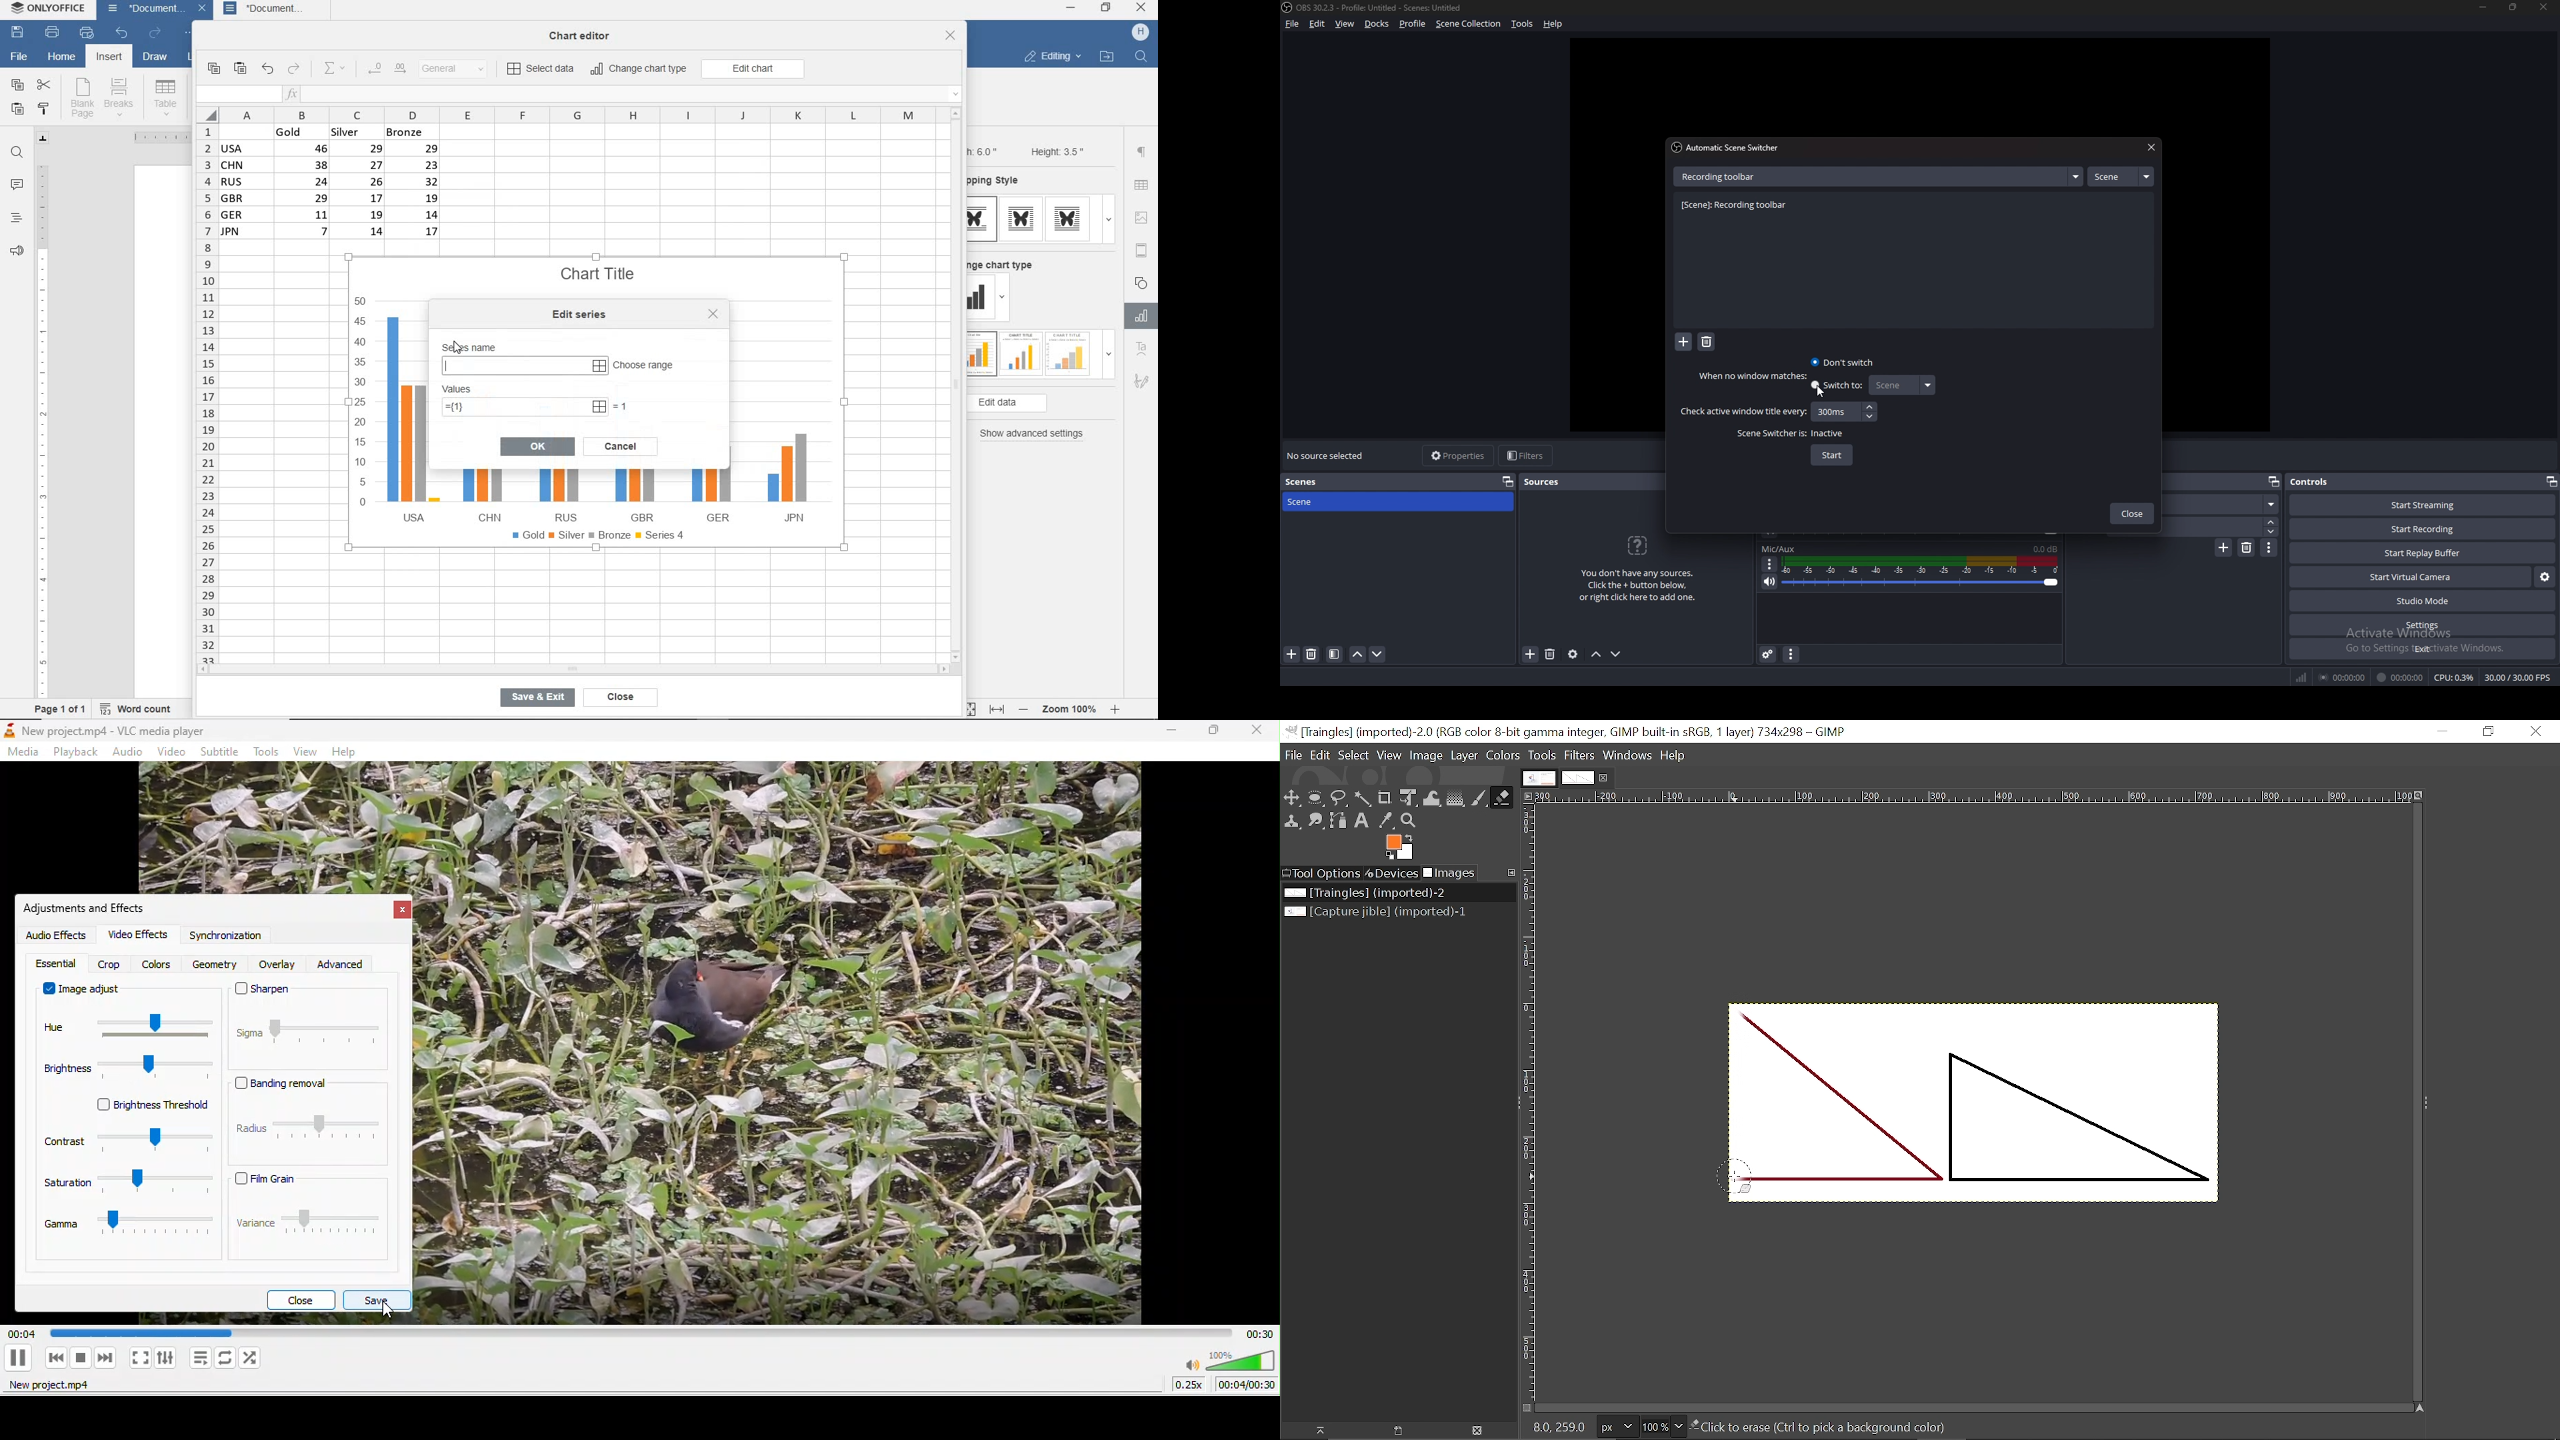 The image size is (2576, 1456). What do you see at coordinates (2303, 677) in the screenshot?
I see `network` at bounding box center [2303, 677].